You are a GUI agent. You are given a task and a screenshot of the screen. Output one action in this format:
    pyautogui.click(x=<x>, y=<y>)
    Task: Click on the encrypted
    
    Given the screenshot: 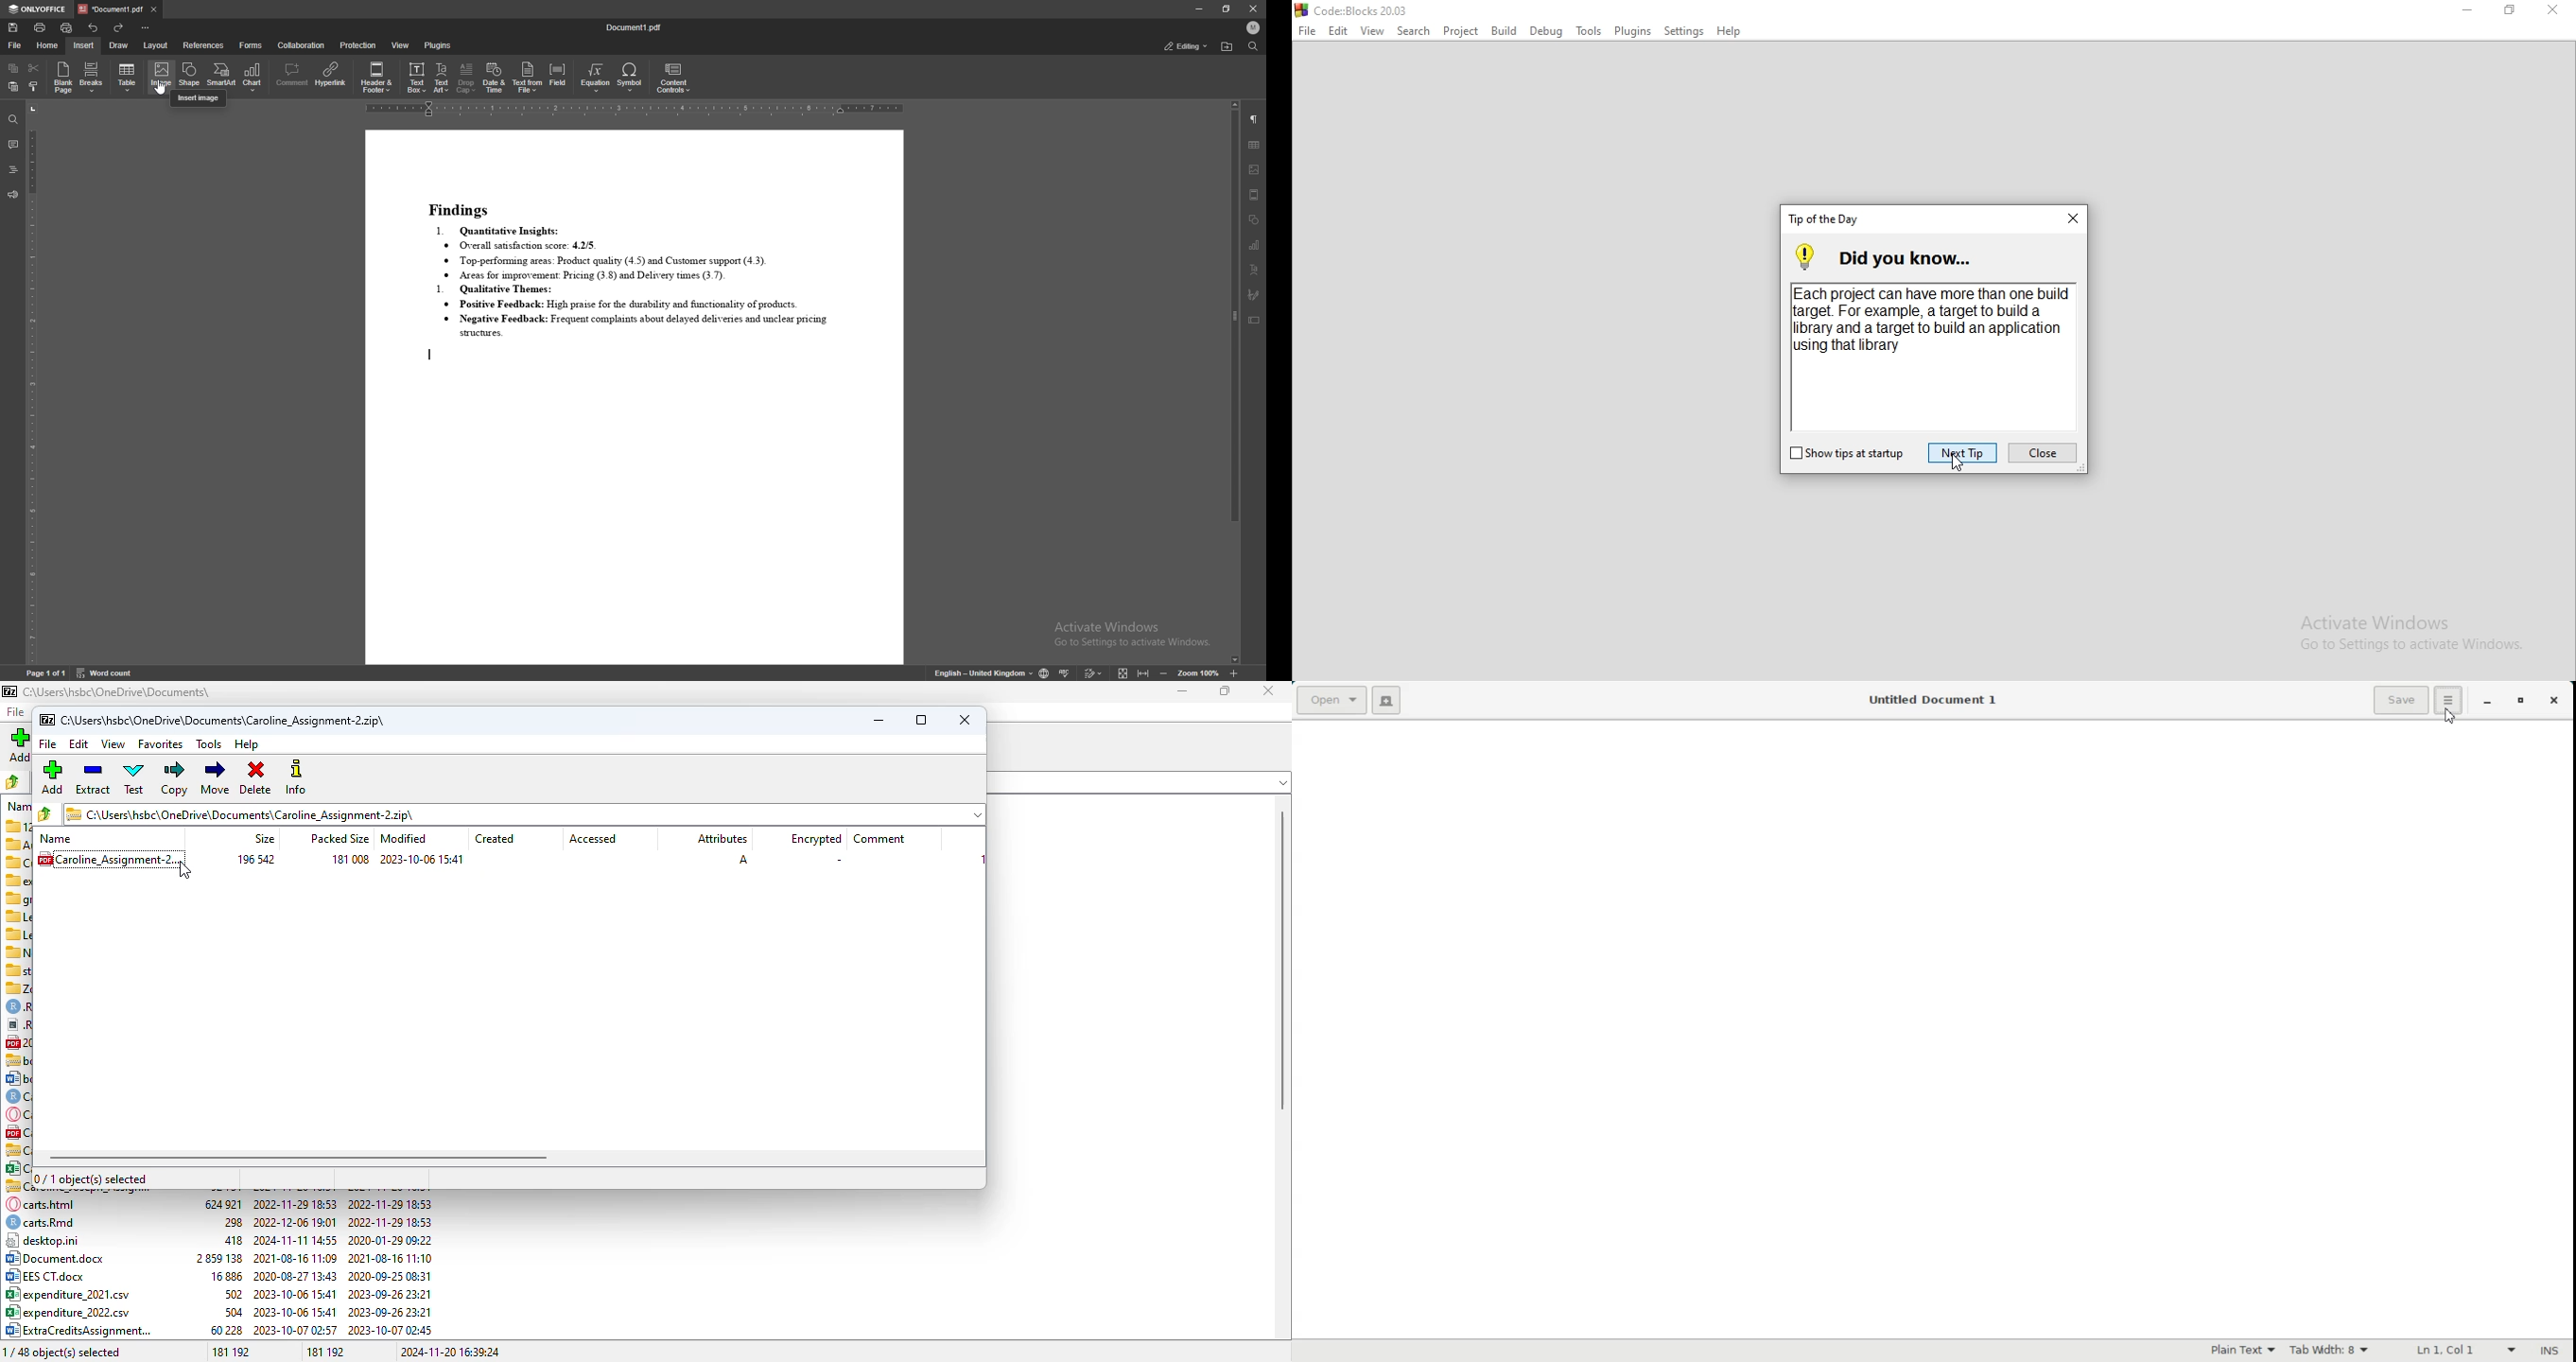 What is the action you would take?
    pyautogui.click(x=815, y=839)
    